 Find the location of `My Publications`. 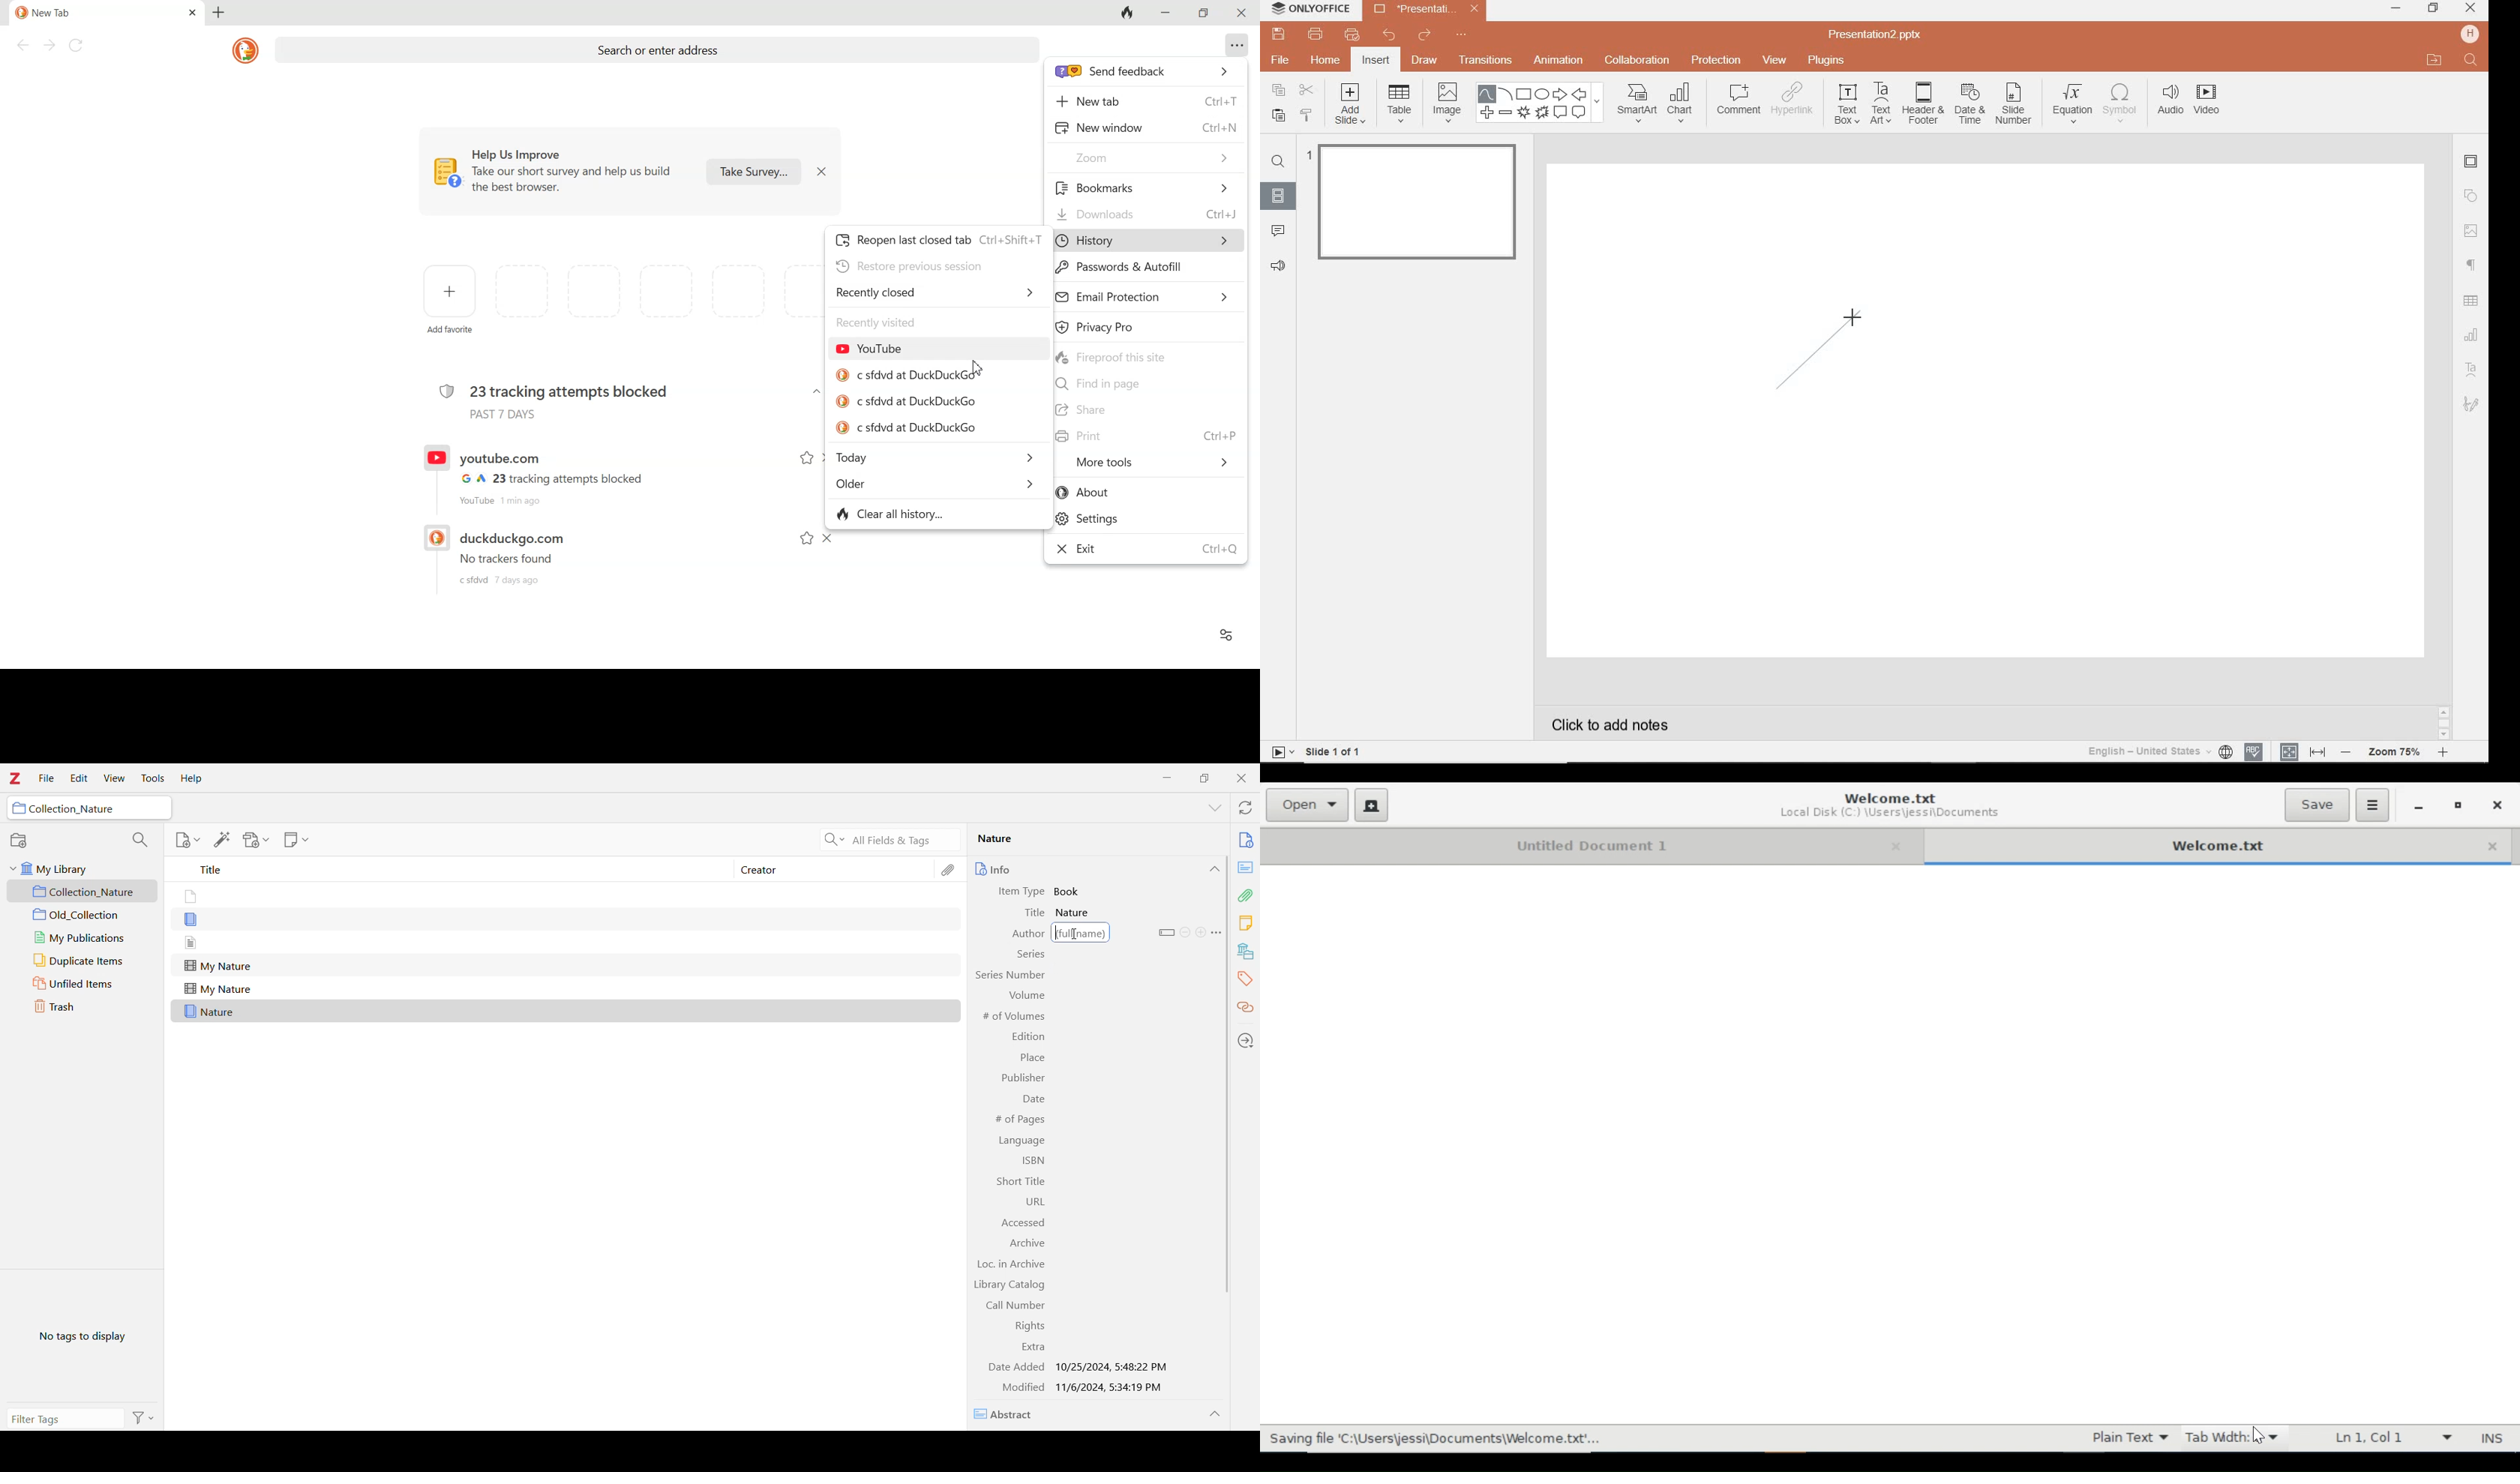

My Publications is located at coordinates (82, 939).